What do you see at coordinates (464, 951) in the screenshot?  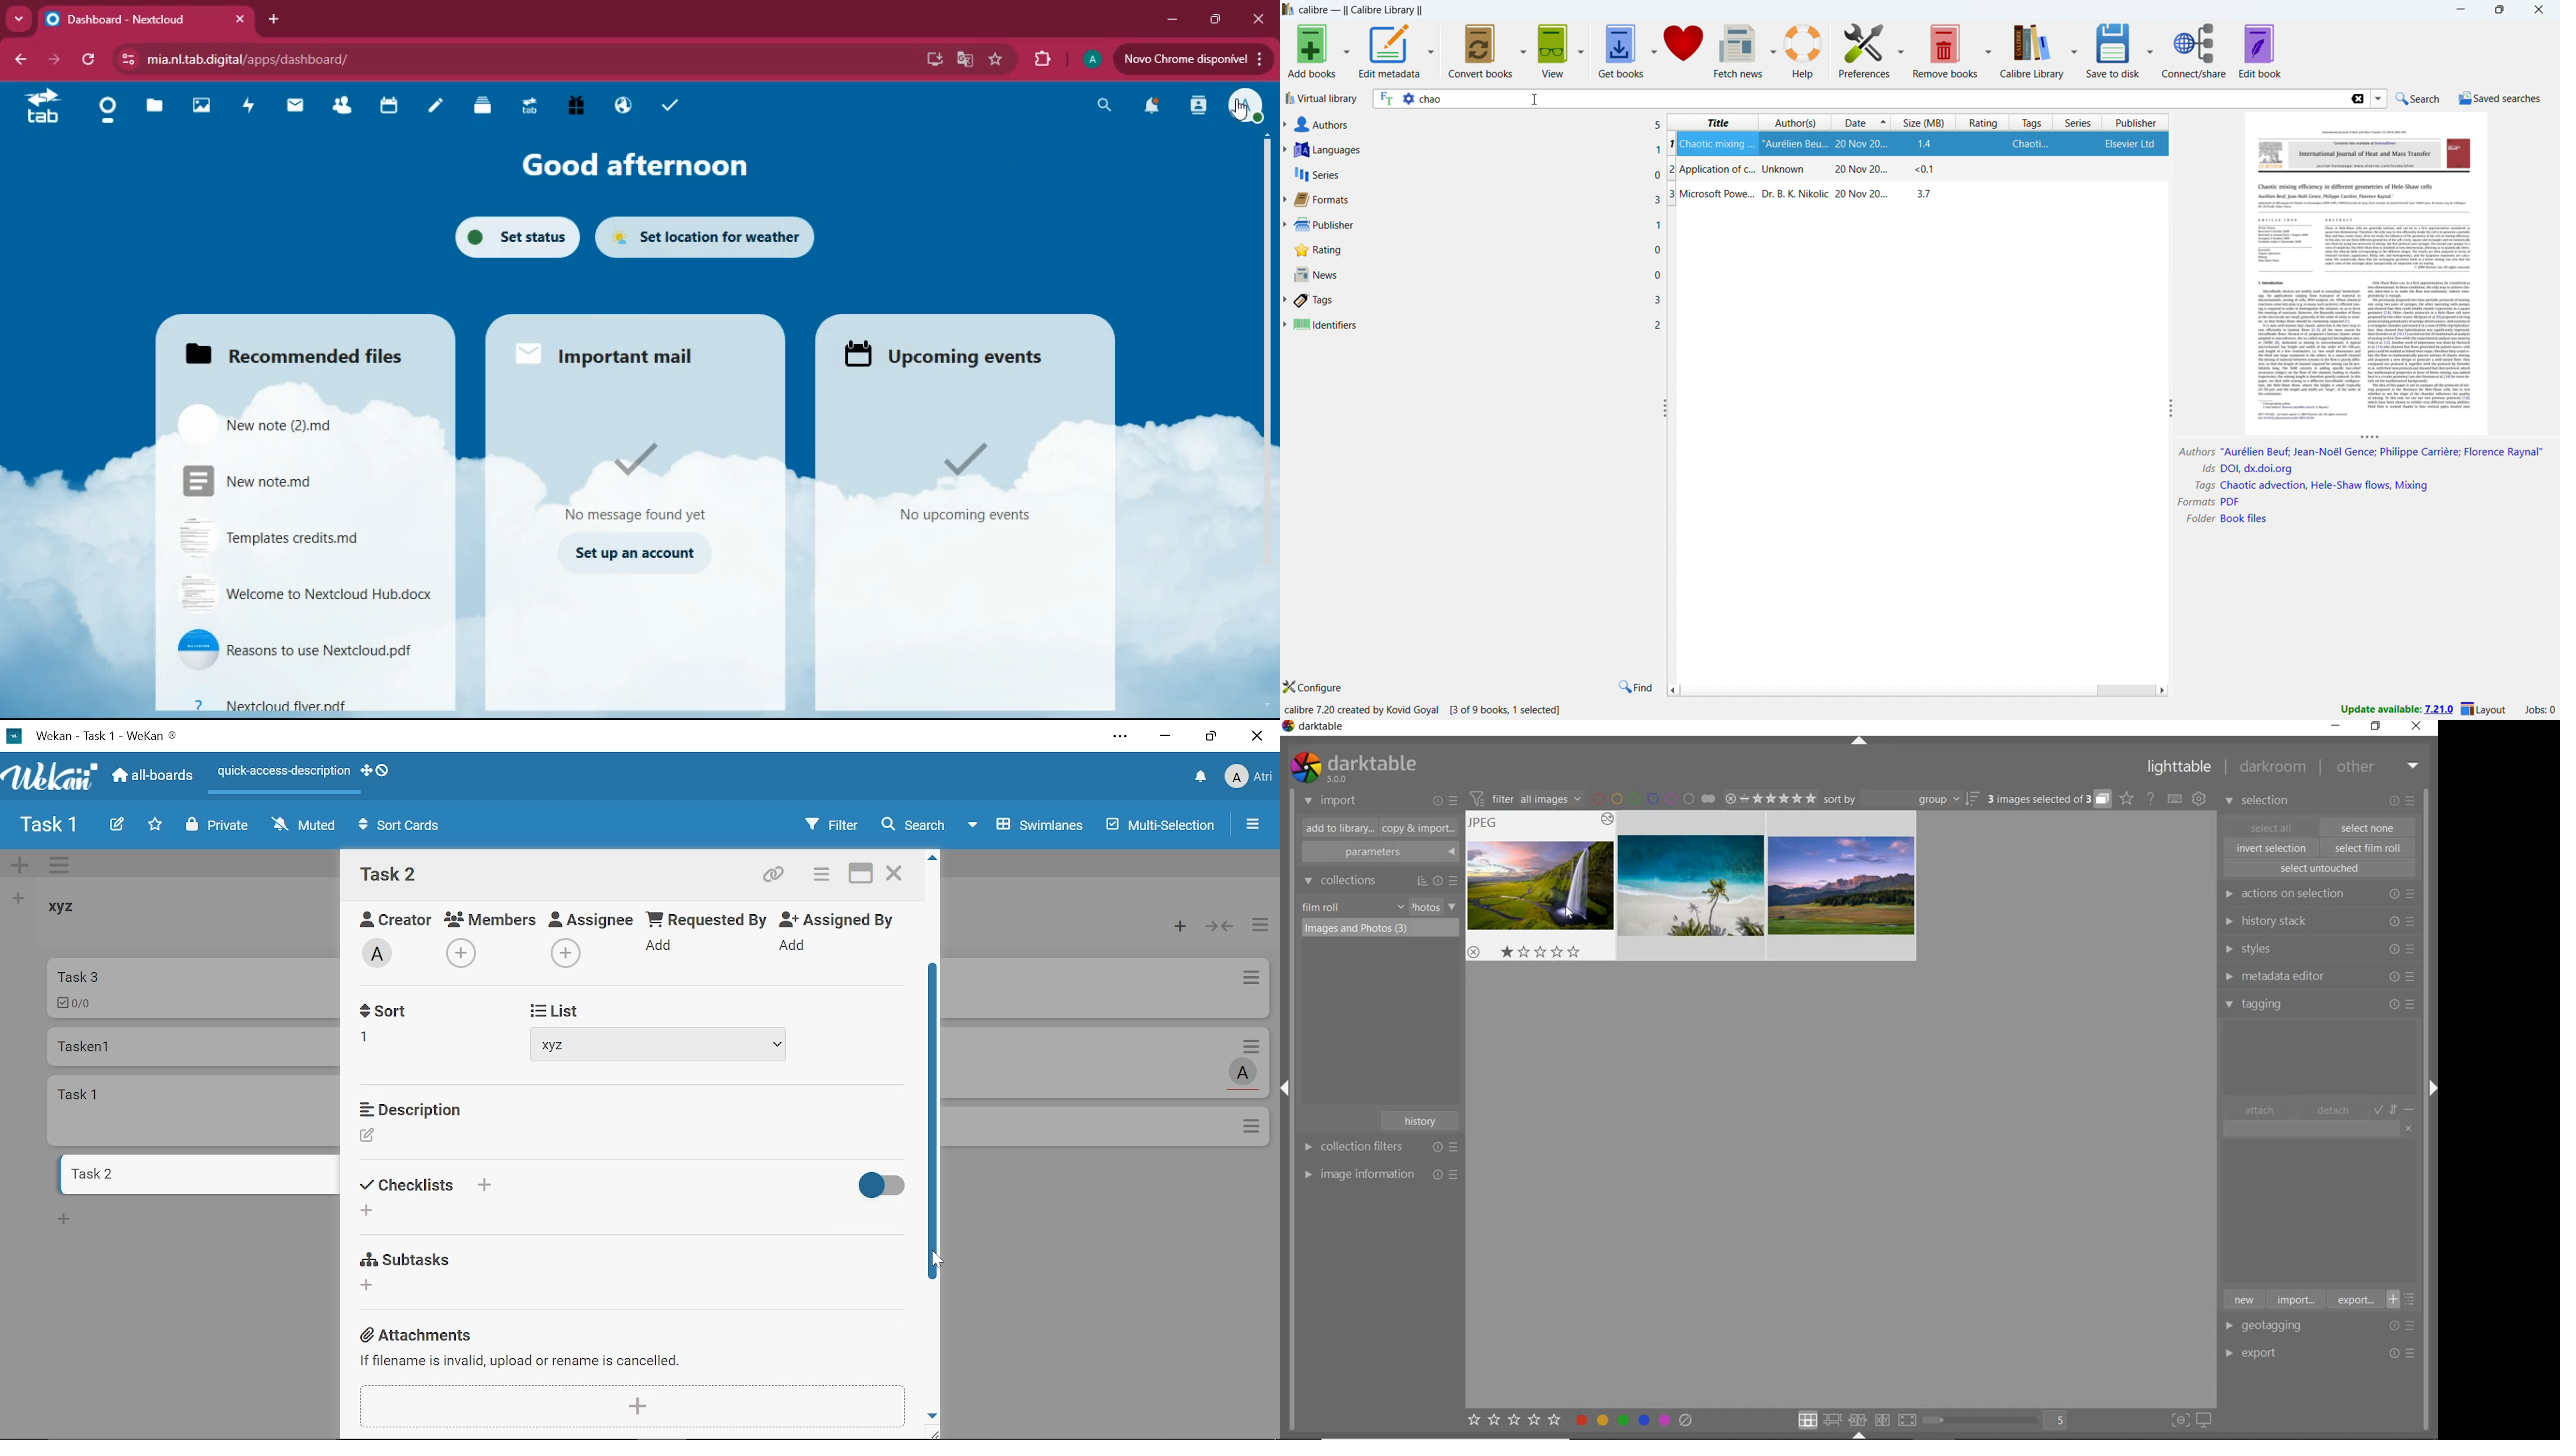 I see `Add` at bounding box center [464, 951].